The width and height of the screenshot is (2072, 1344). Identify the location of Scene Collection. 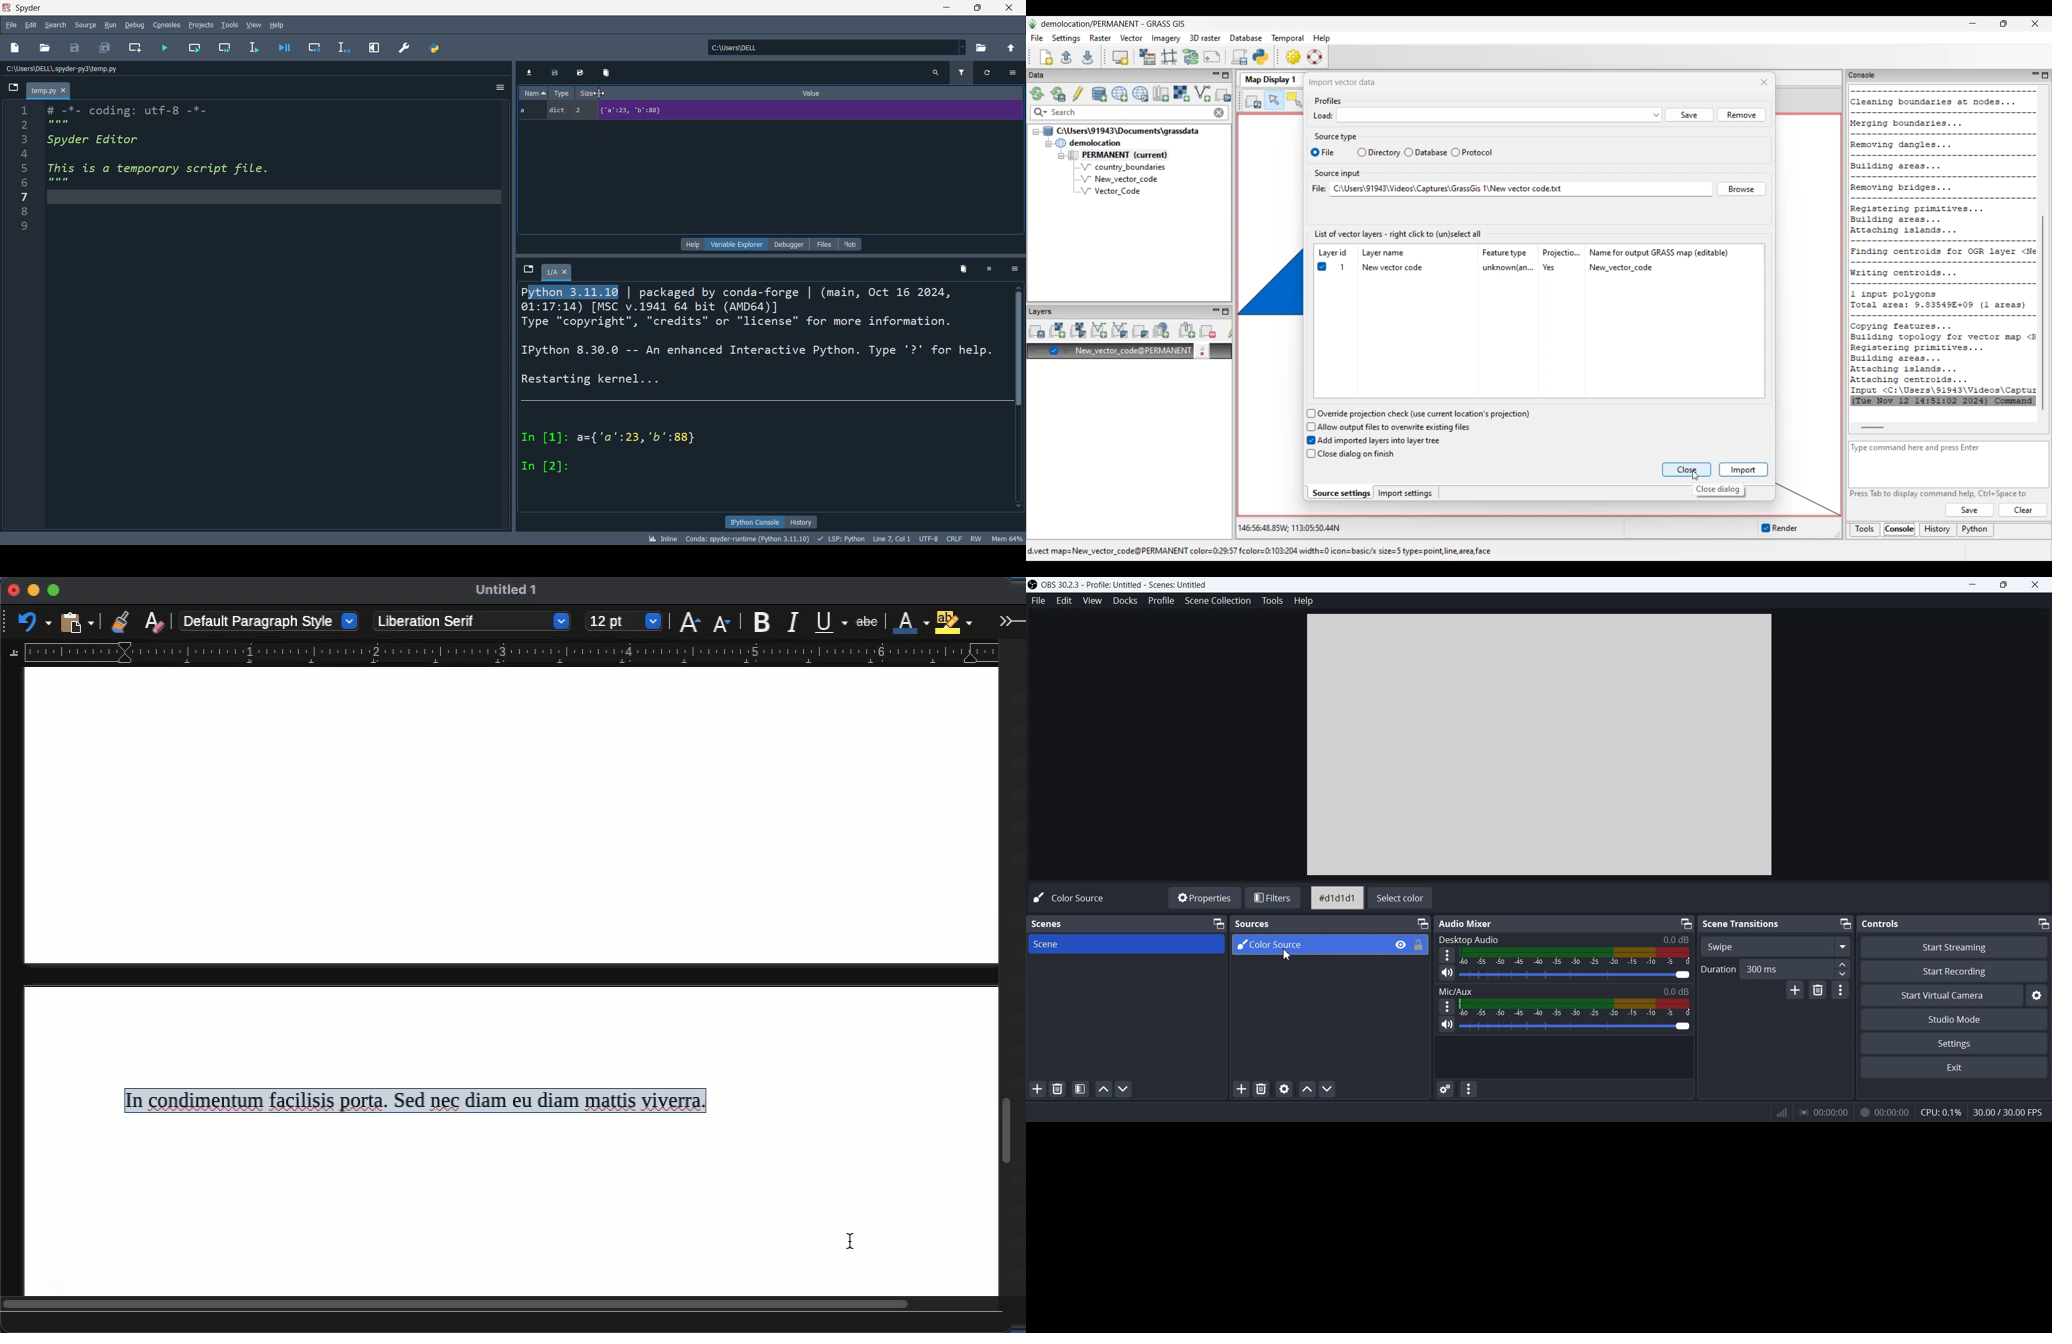
(1218, 601).